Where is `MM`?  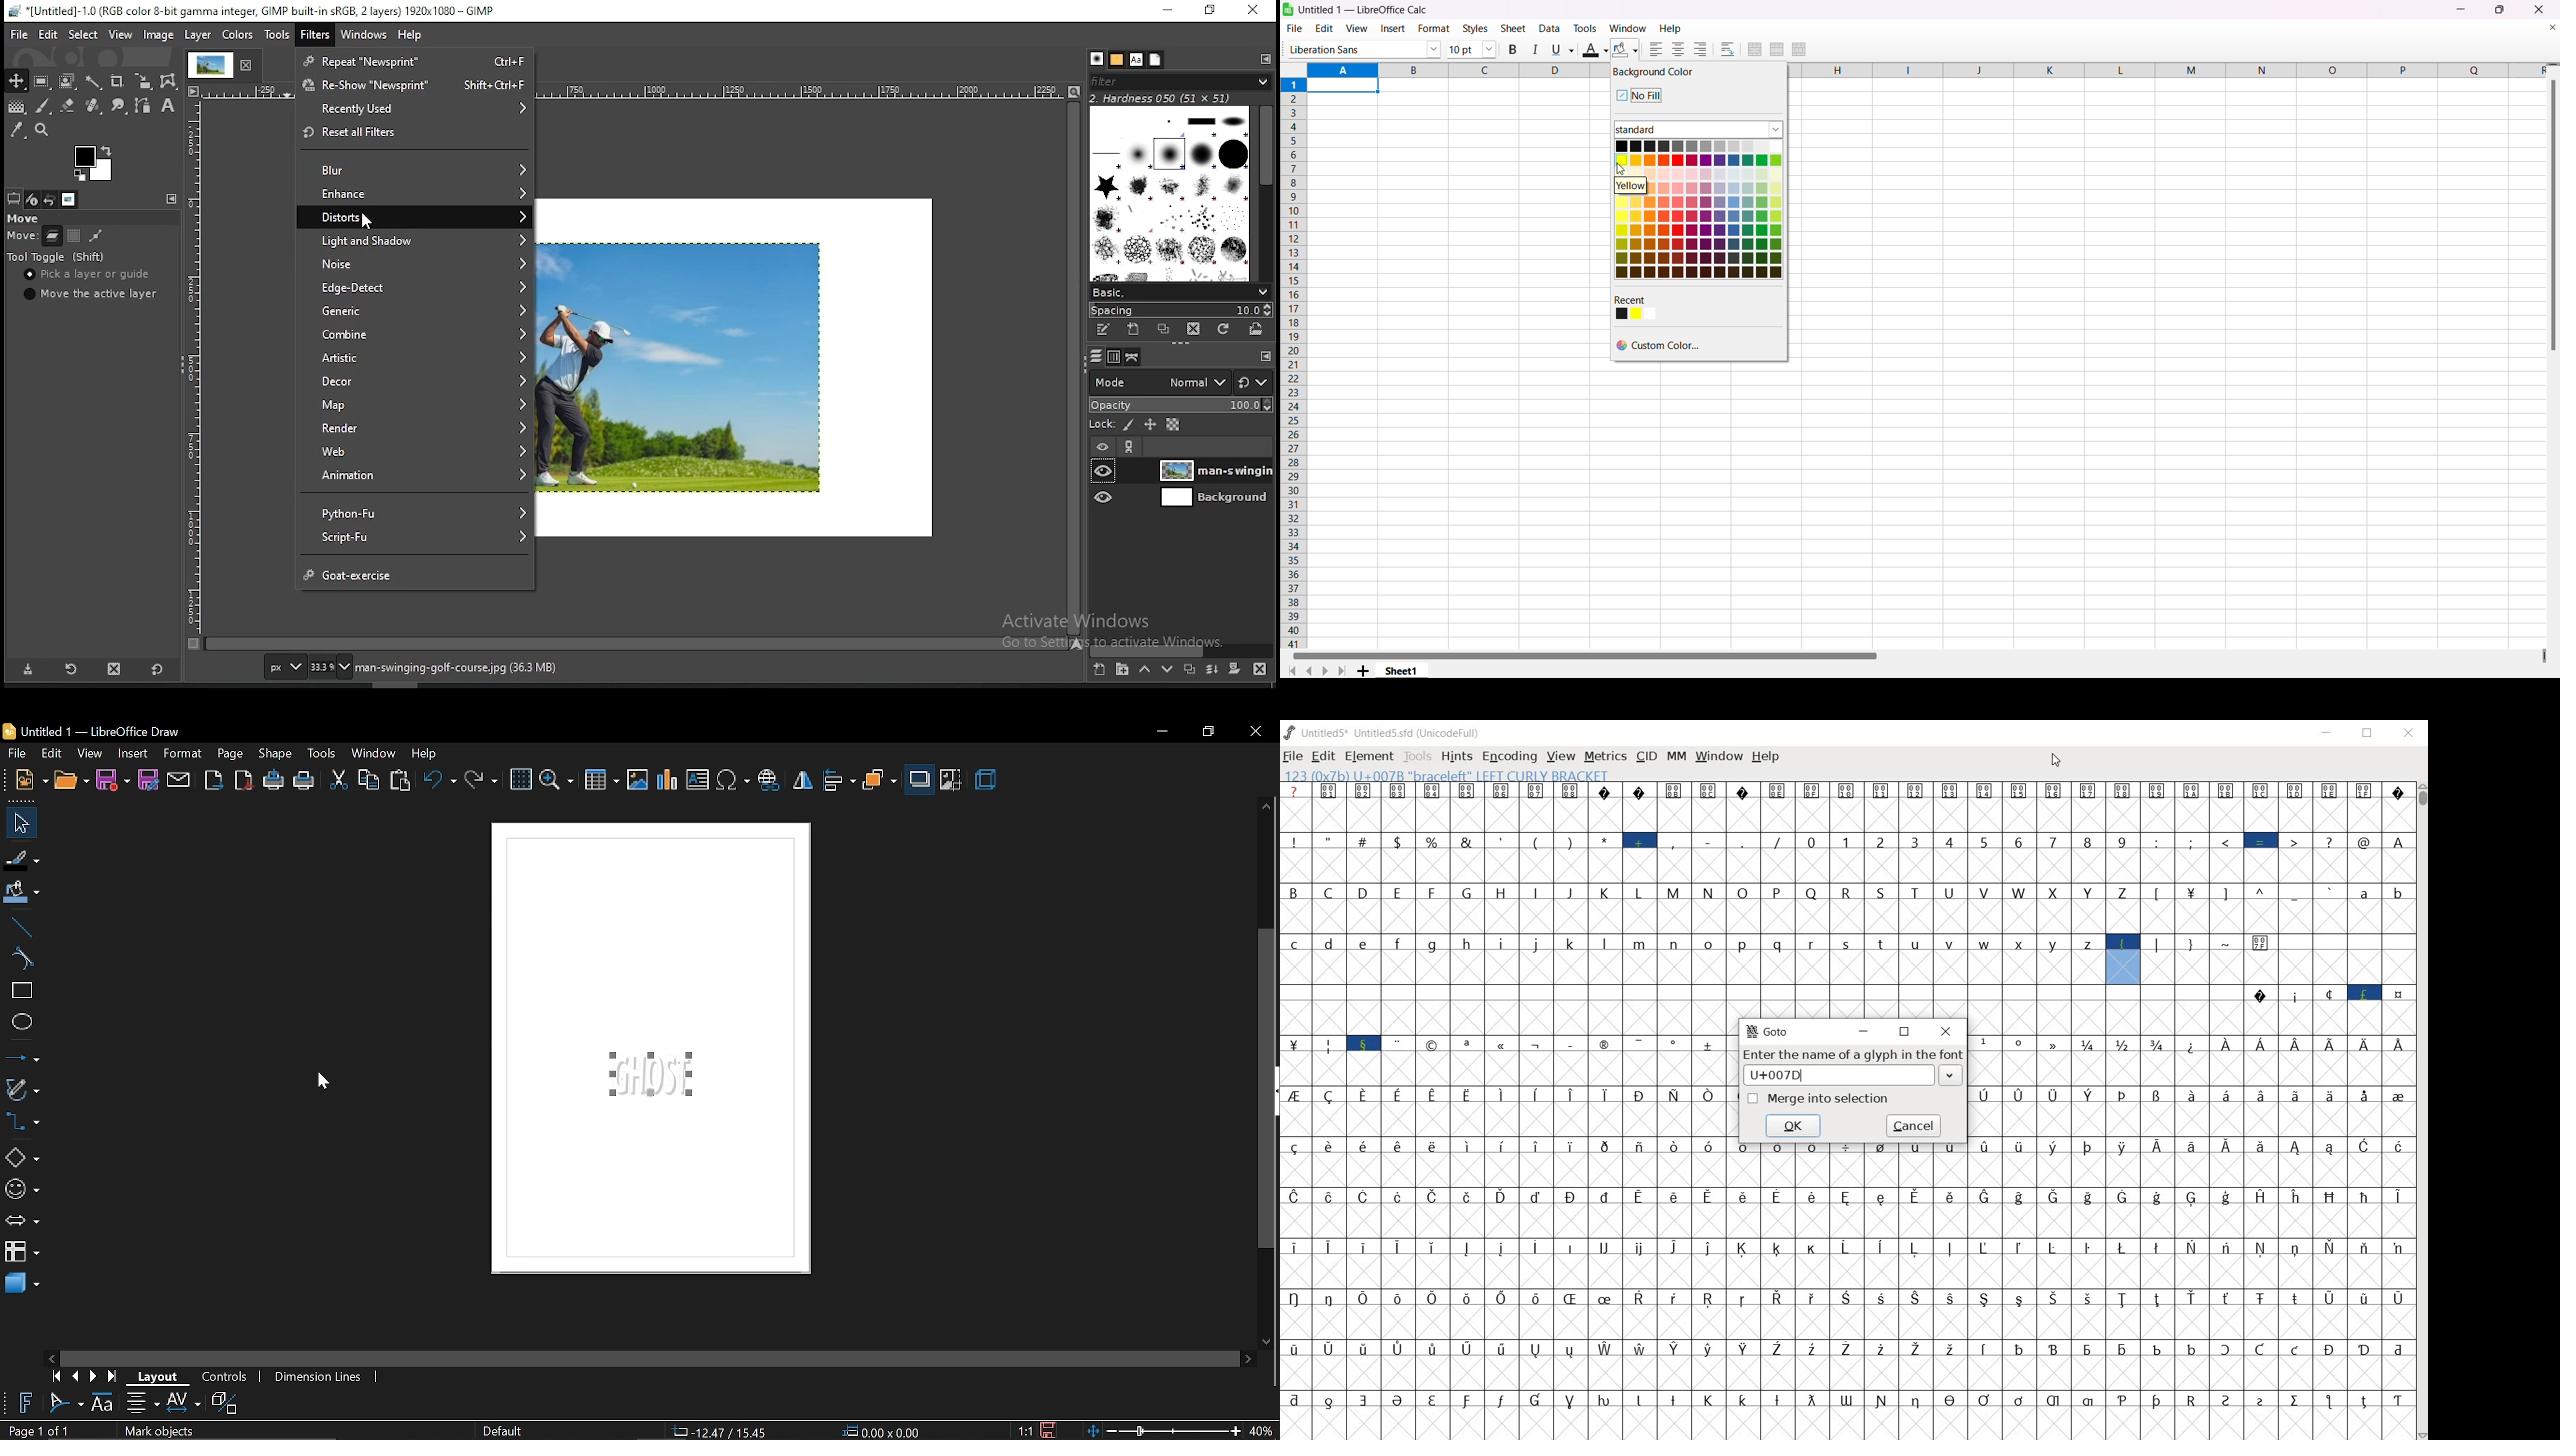 MM is located at coordinates (1677, 757).